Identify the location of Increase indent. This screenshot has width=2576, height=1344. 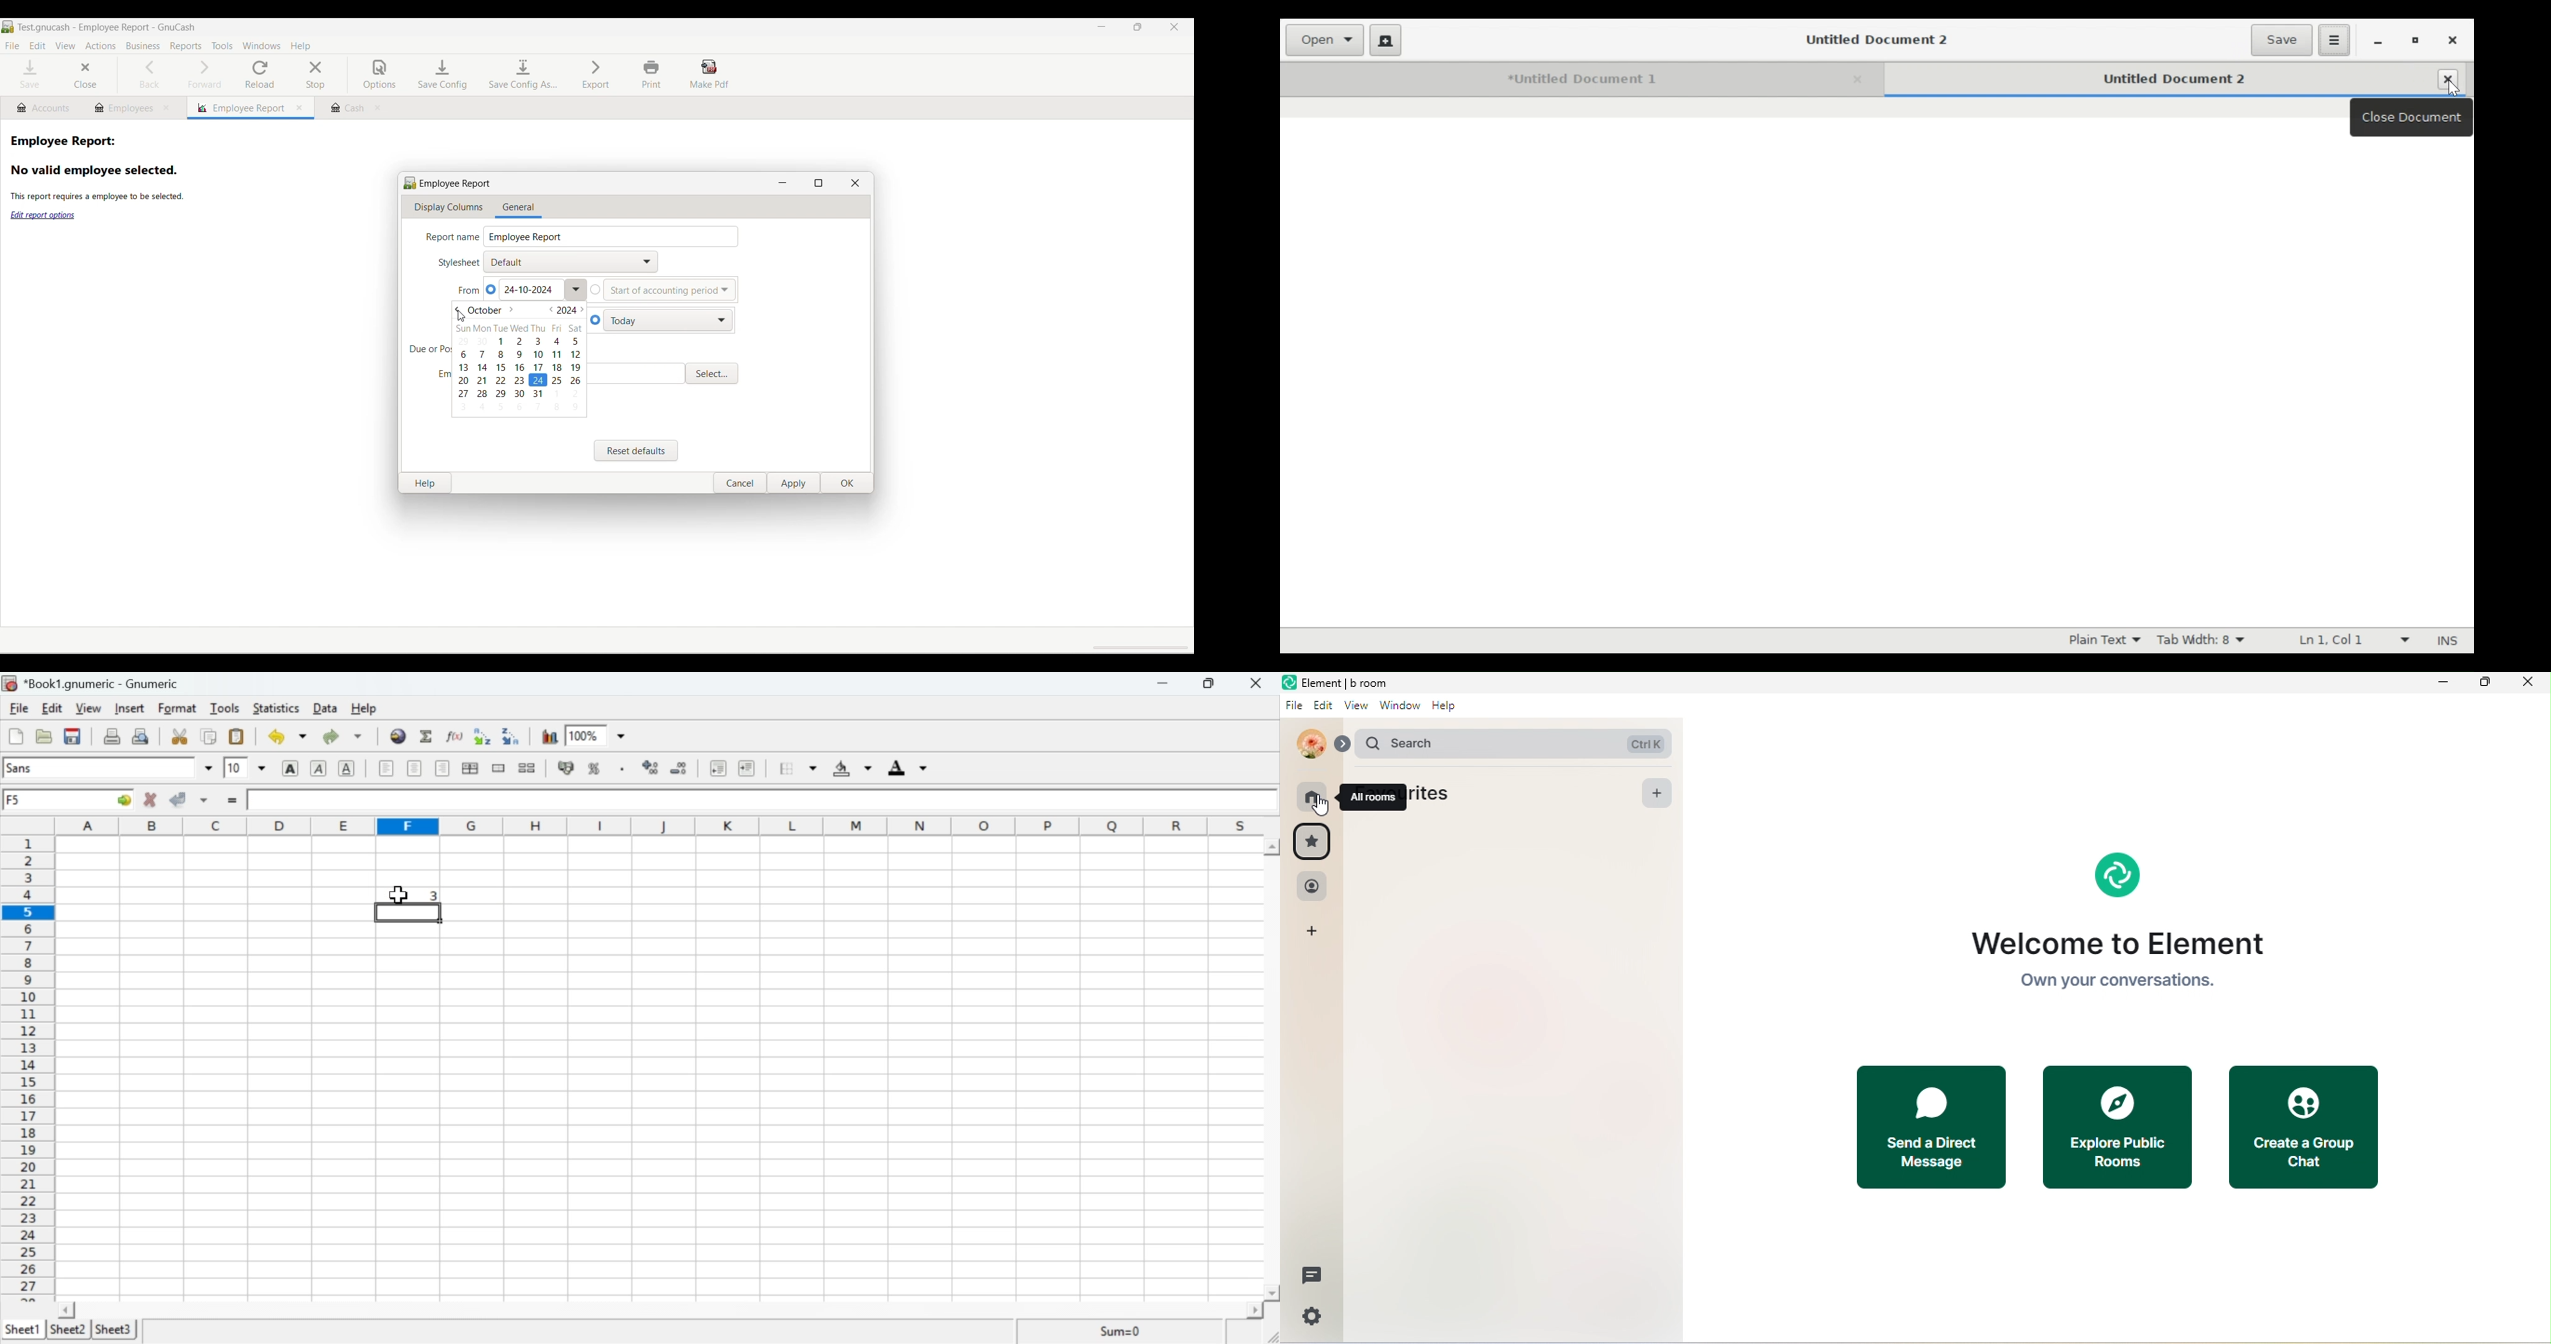
(746, 766).